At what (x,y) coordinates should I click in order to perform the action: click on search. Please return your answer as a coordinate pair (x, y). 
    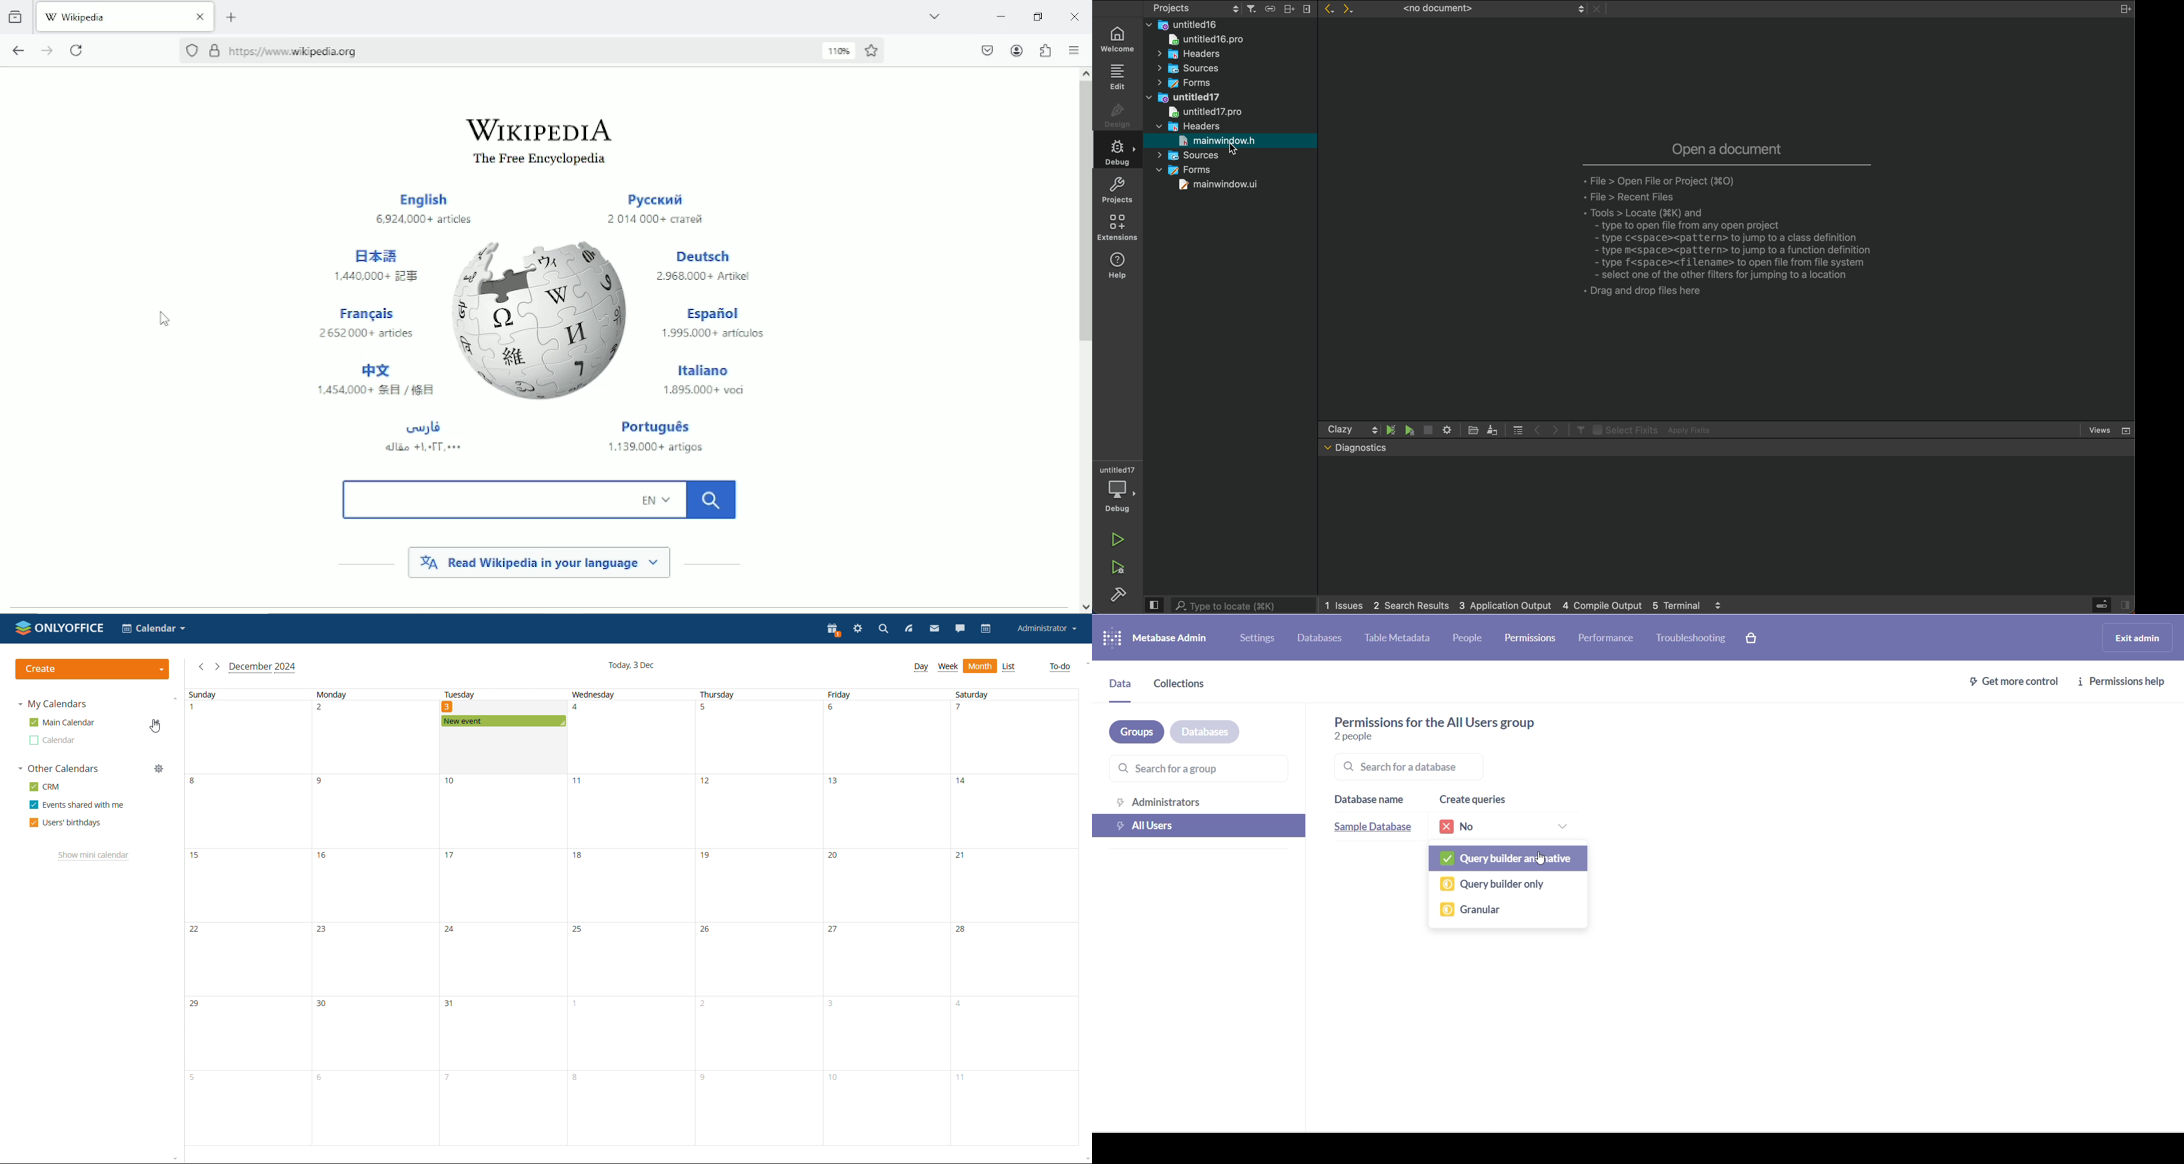
    Looking at the image, I should click on (538, 502).